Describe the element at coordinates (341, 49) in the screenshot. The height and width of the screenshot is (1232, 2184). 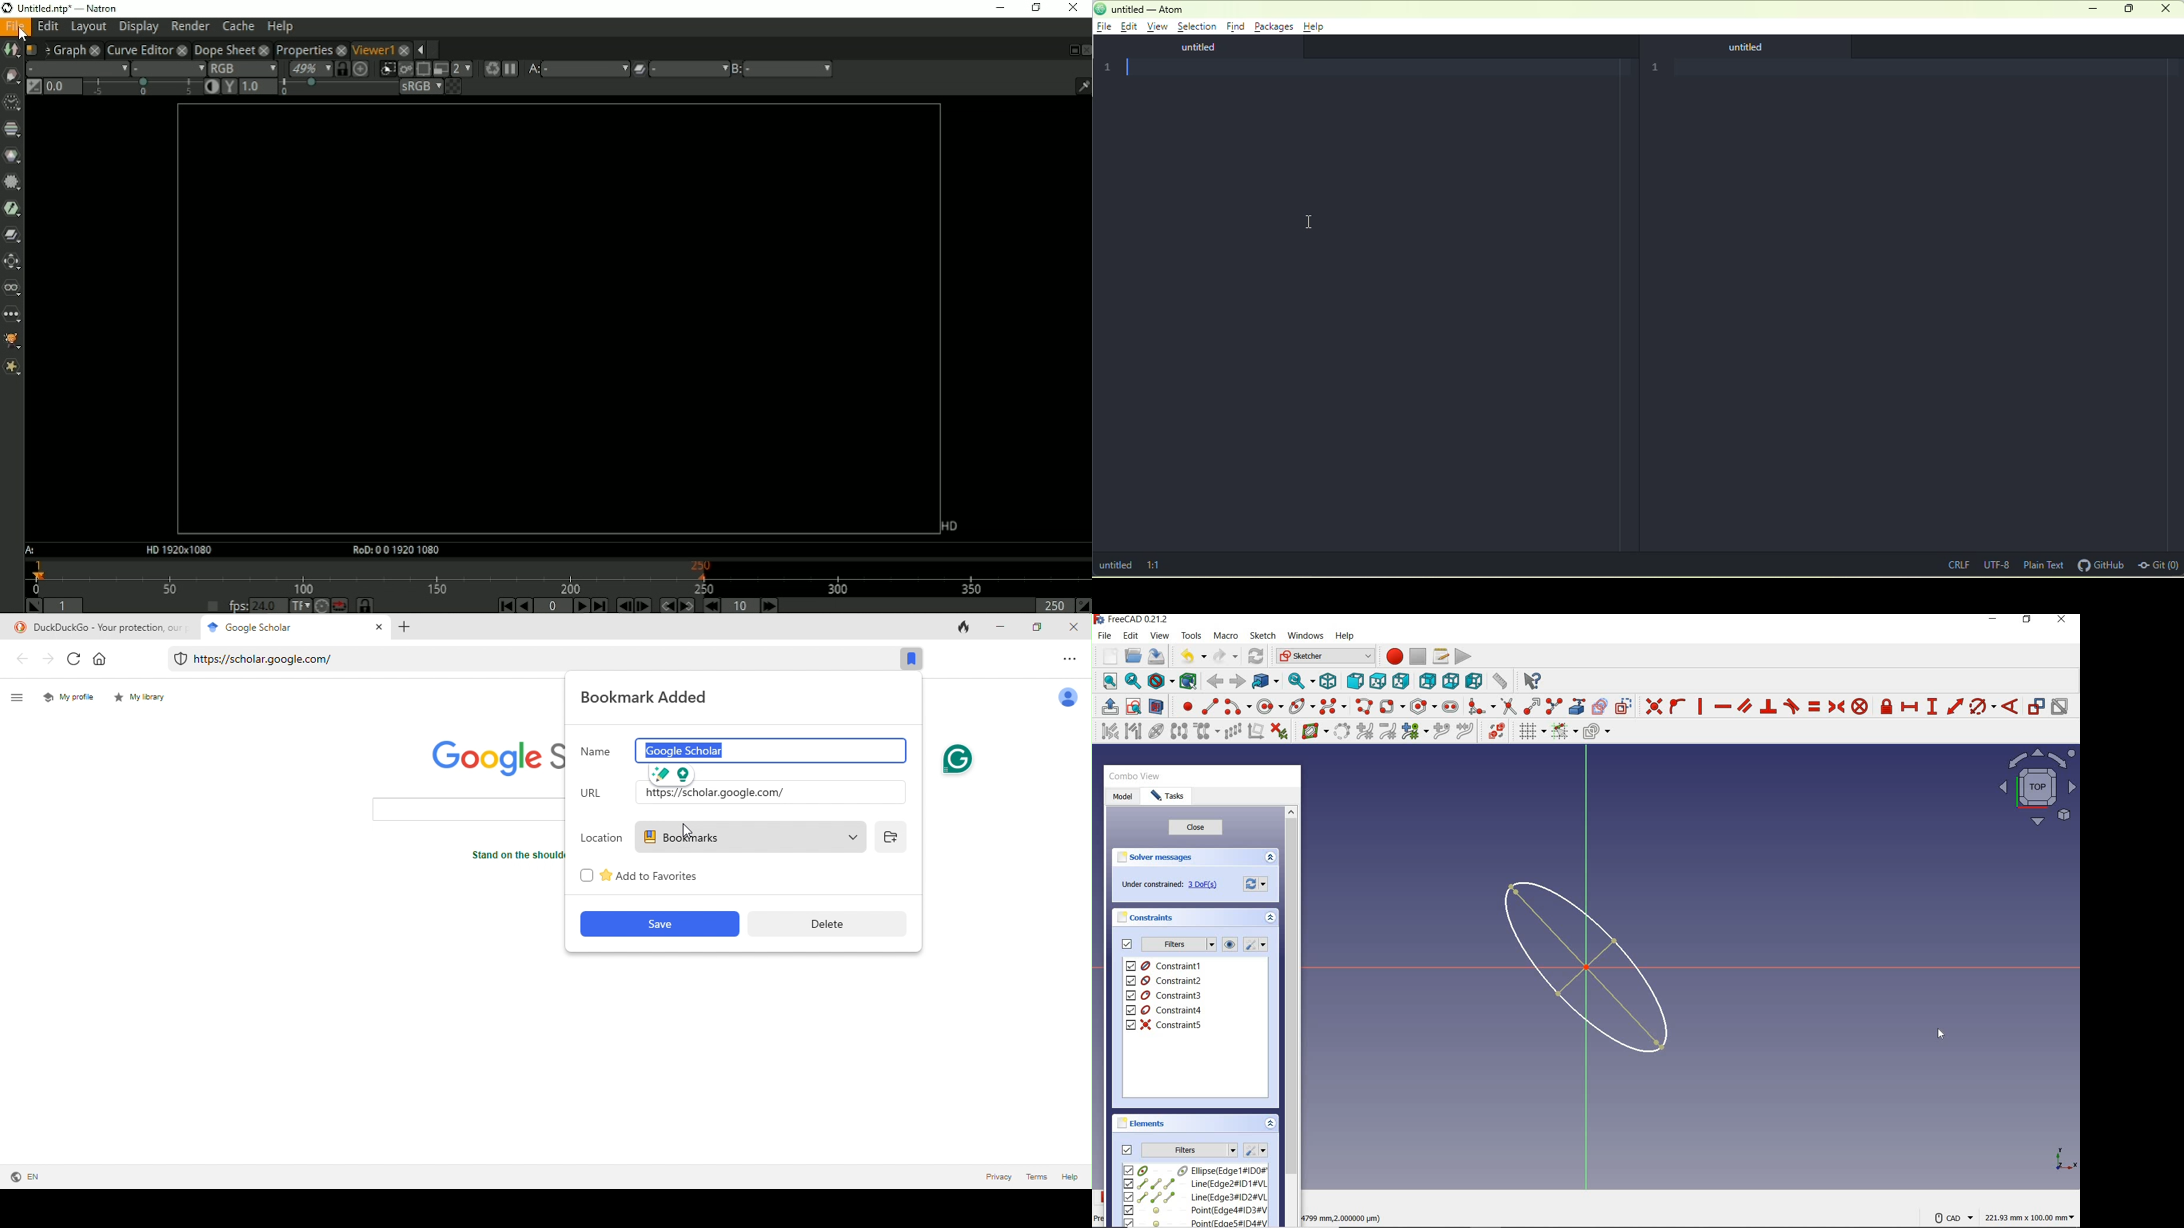
I see `close` at that location.